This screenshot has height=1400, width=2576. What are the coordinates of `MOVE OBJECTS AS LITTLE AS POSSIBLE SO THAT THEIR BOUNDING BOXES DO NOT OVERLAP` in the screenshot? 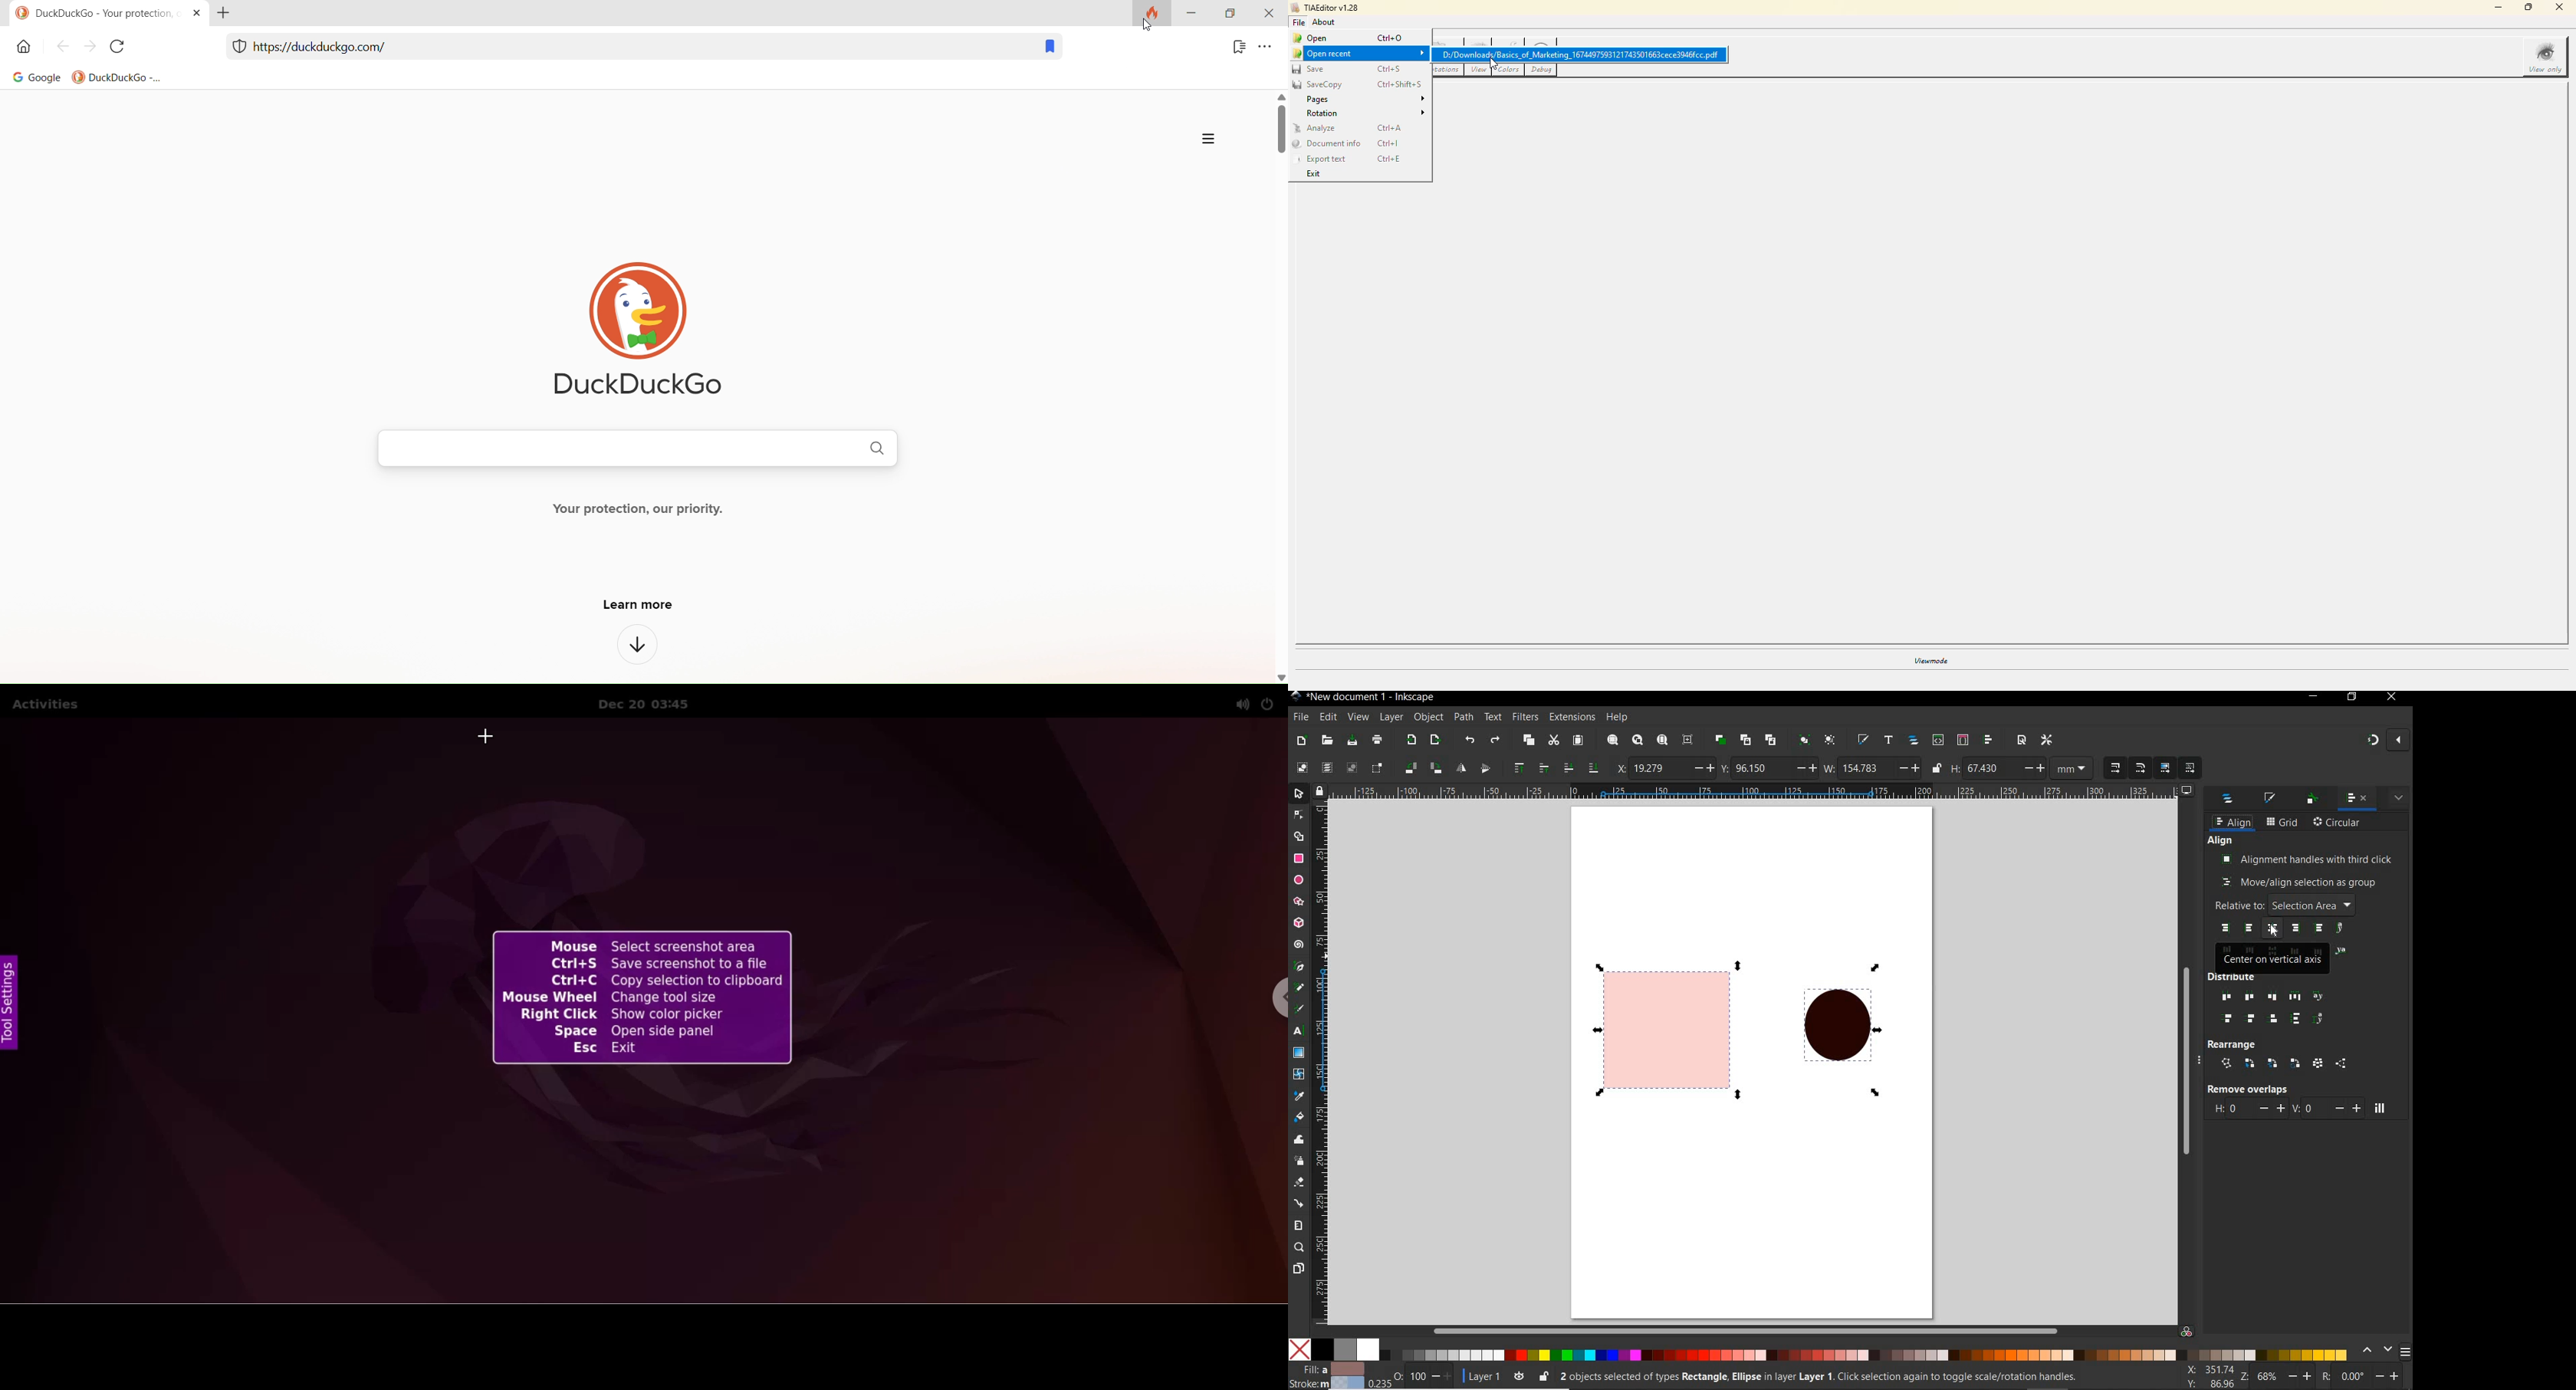 It's located at (2380, 1108).